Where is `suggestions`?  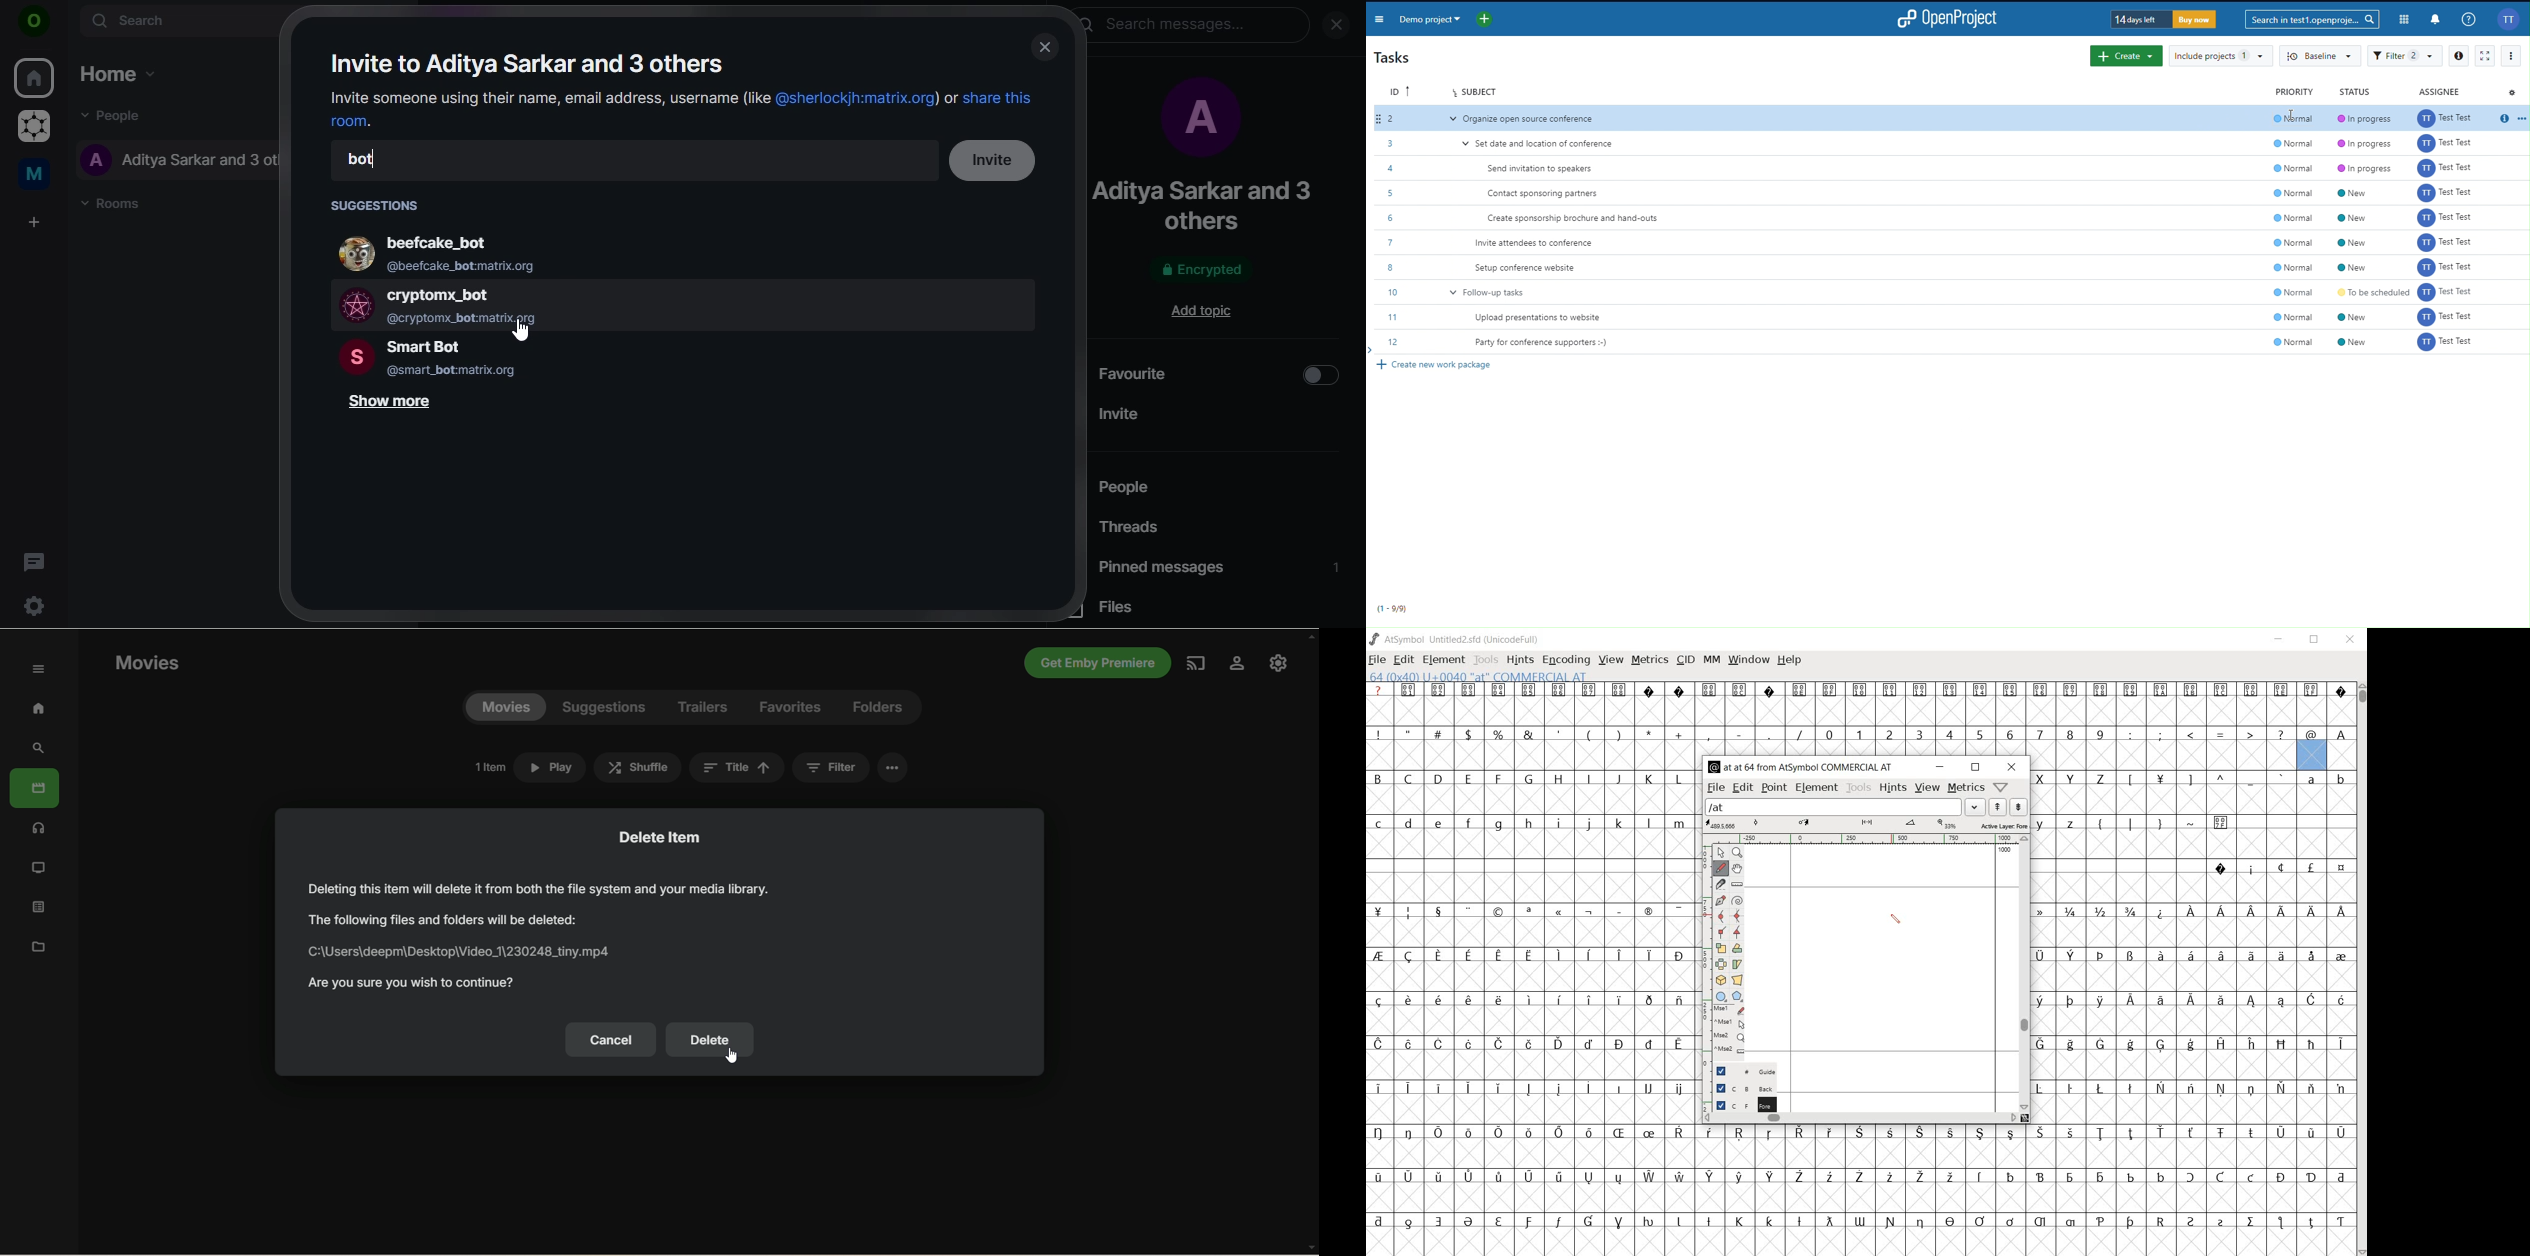 suggestions is located at coordinates (378, 204).